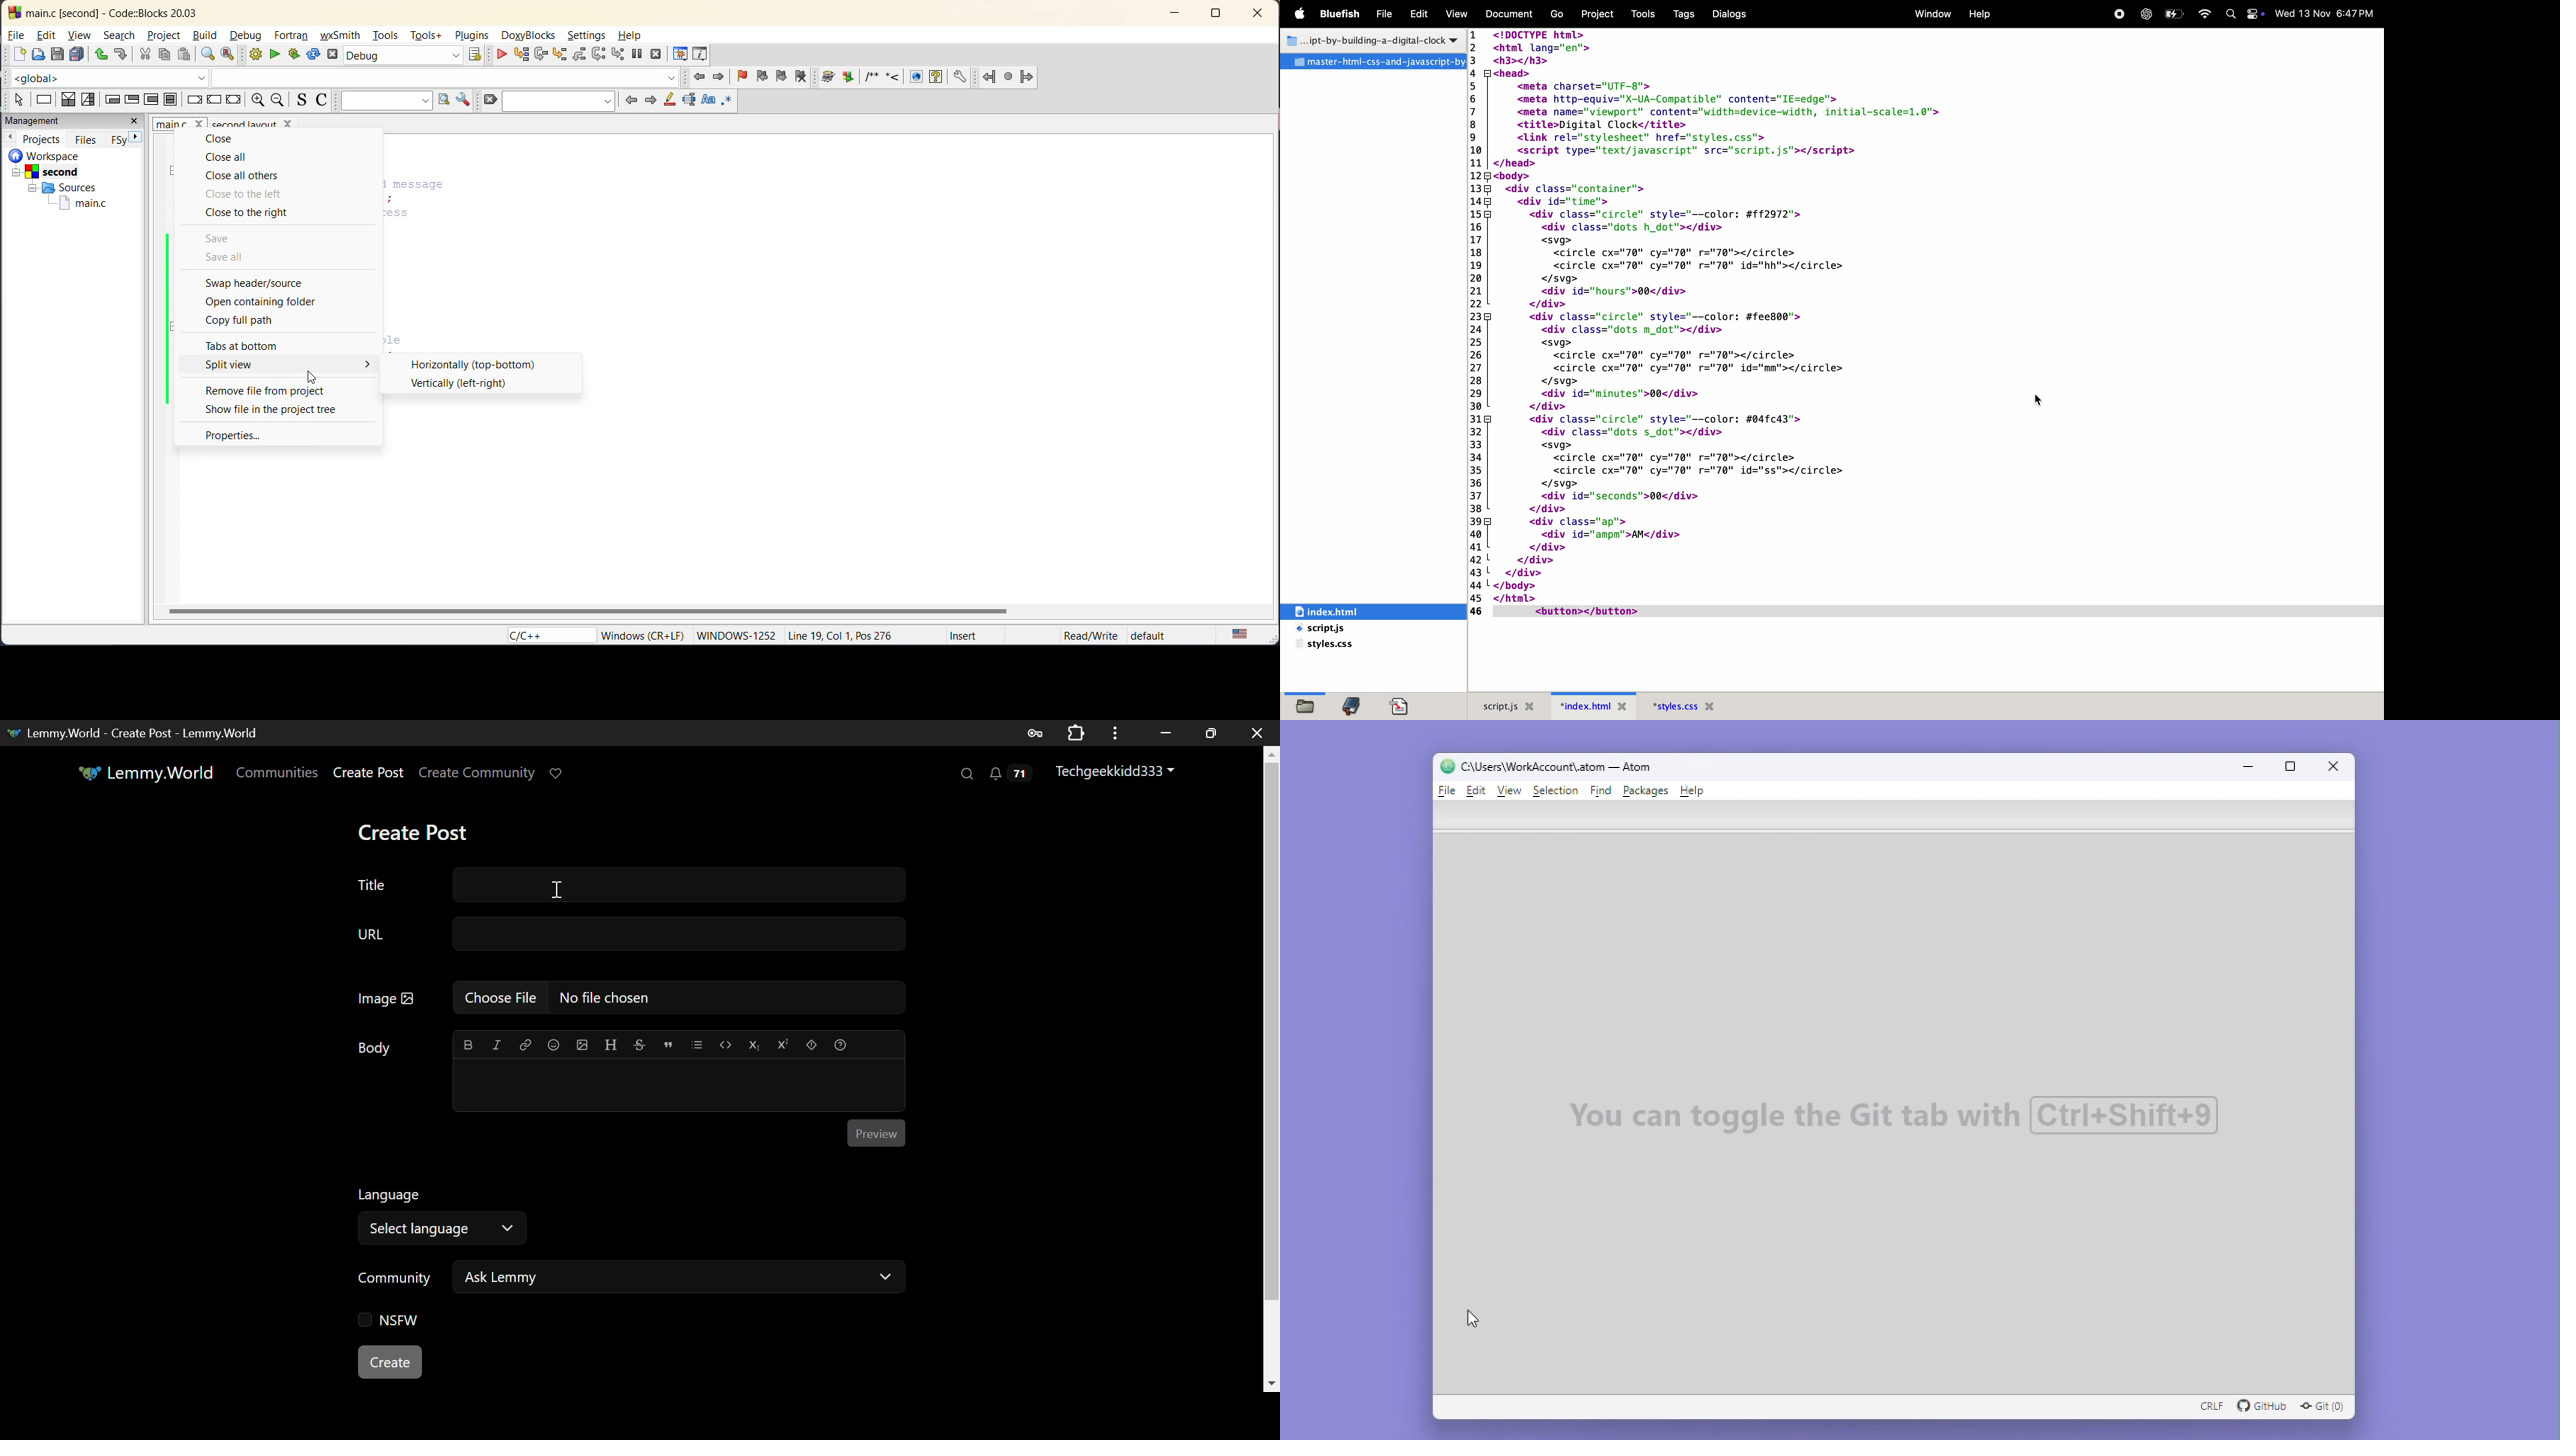 The width and height of the screenshot is (2576, 1456). What do you see at coordinates (1742, 13) in the screenshot?
I see `dialogs` at bounding box center [1742, 13].